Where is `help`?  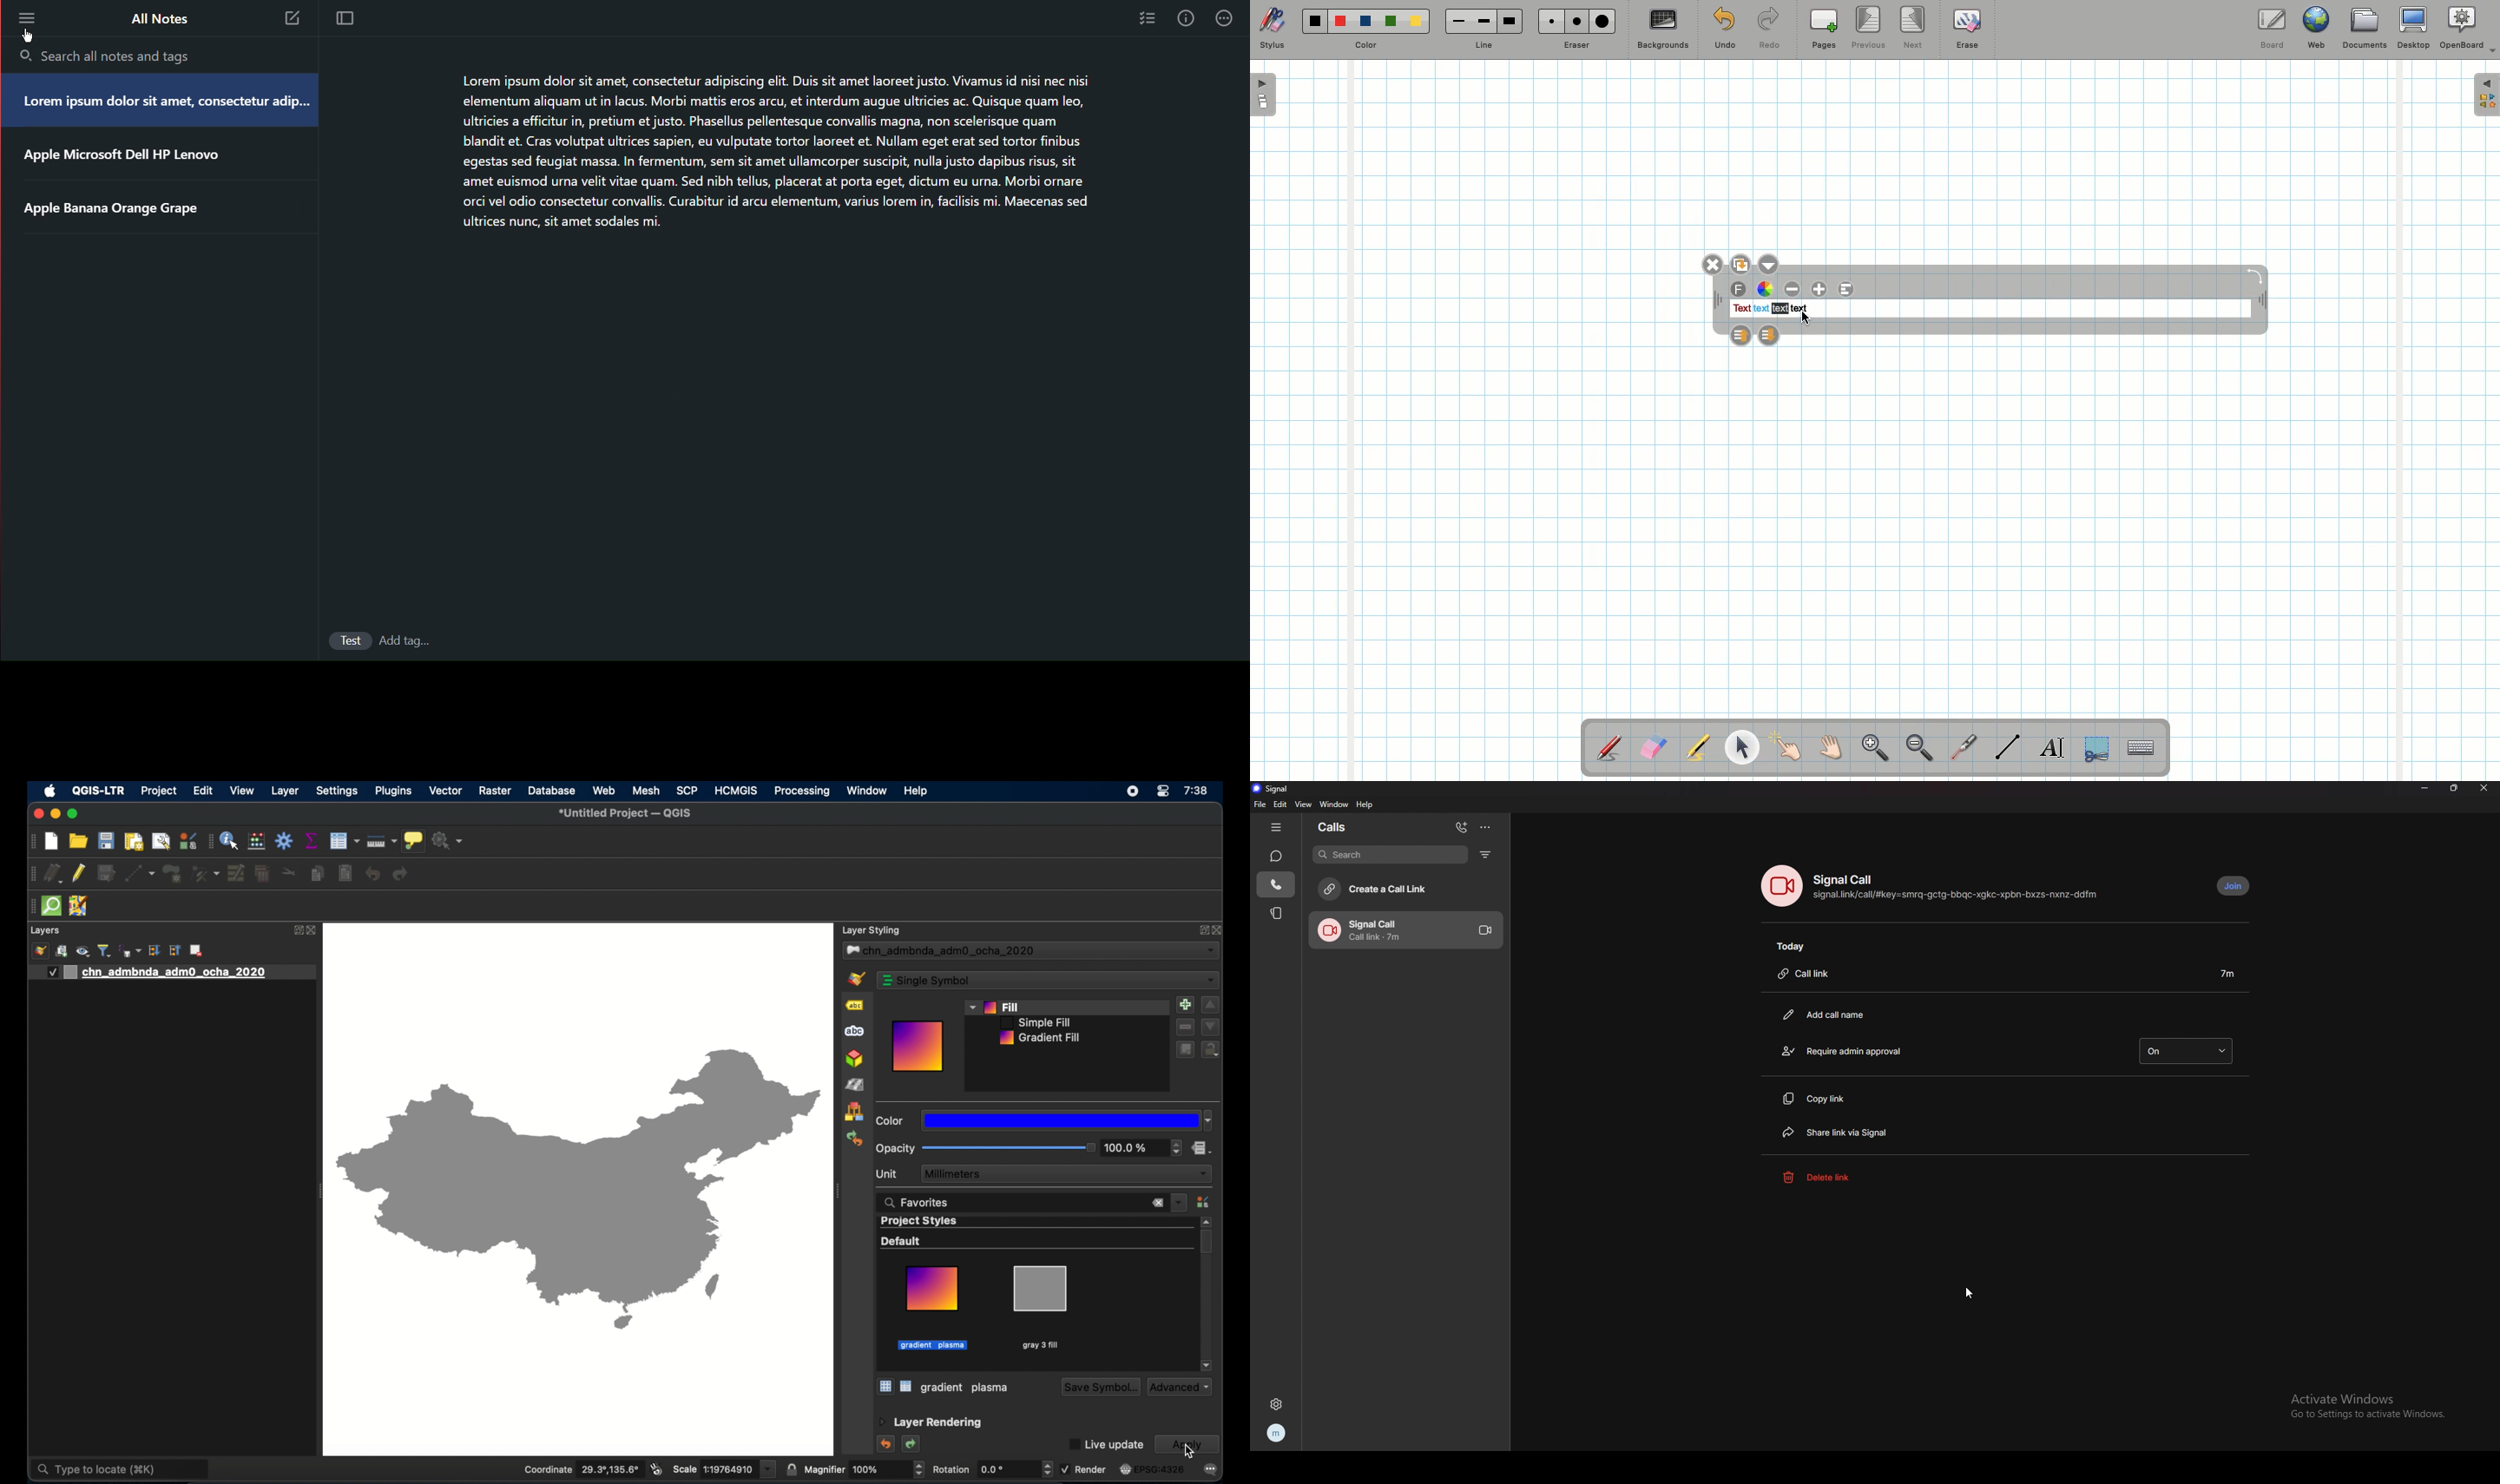 help is located at coordinates (1365, 806).